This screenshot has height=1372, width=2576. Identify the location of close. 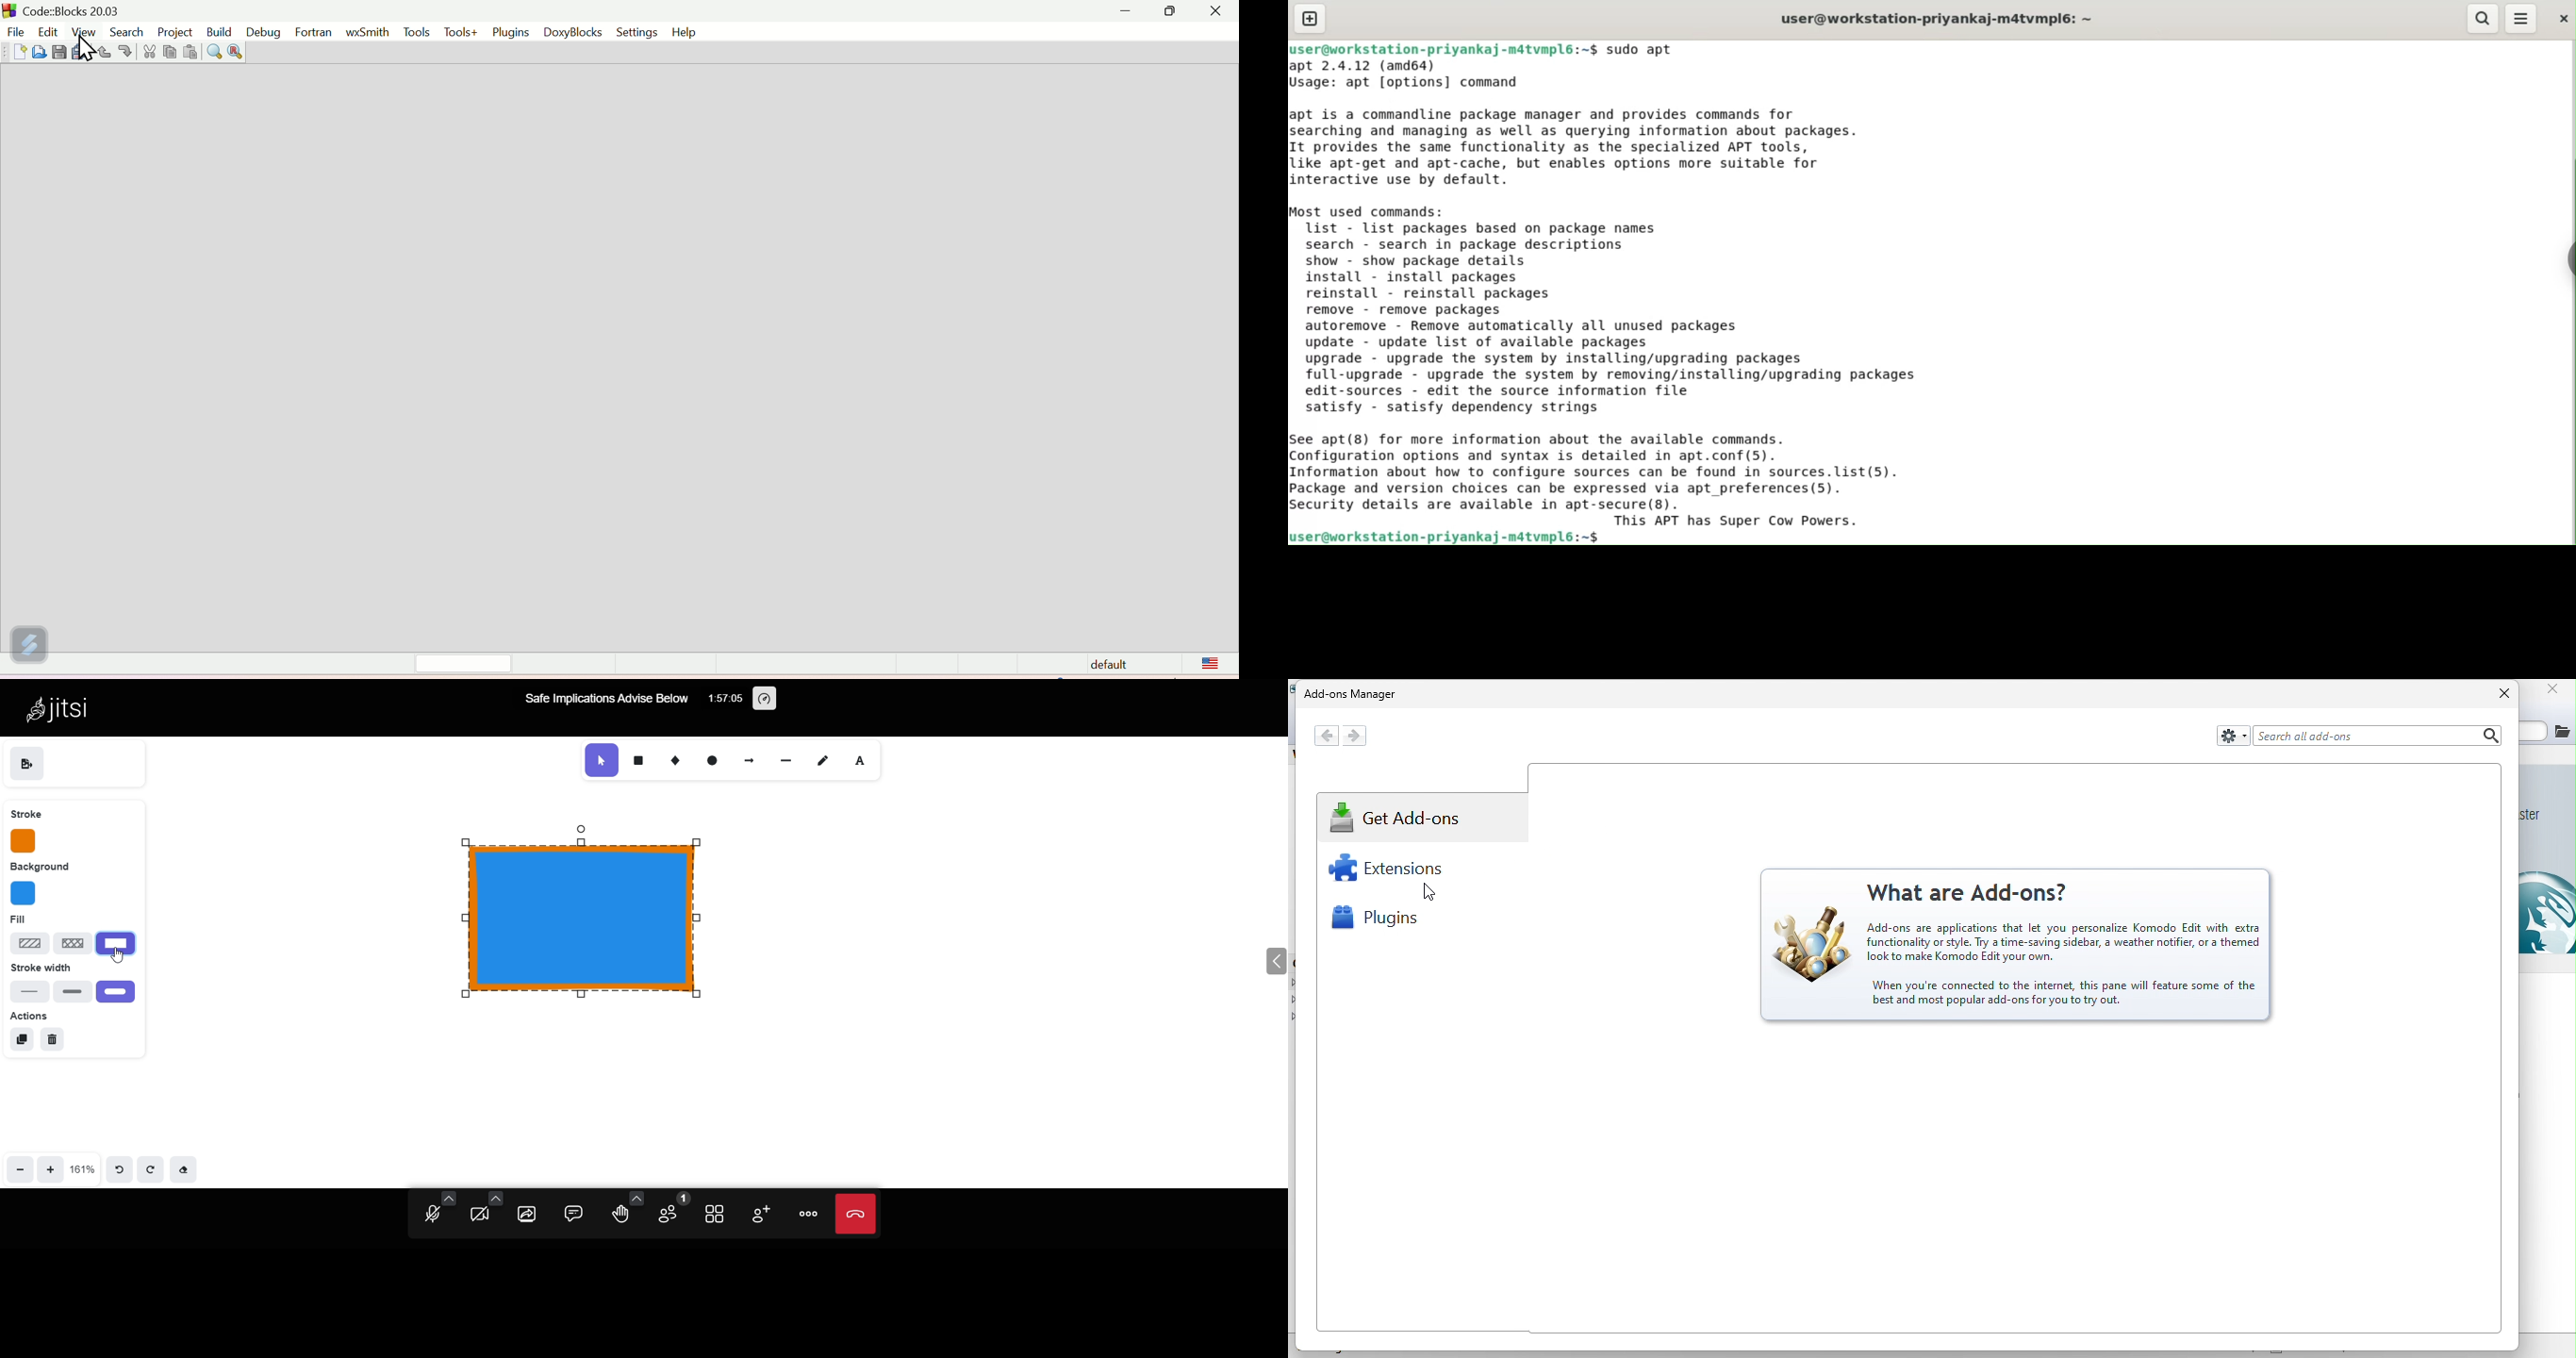
(2495, 693).